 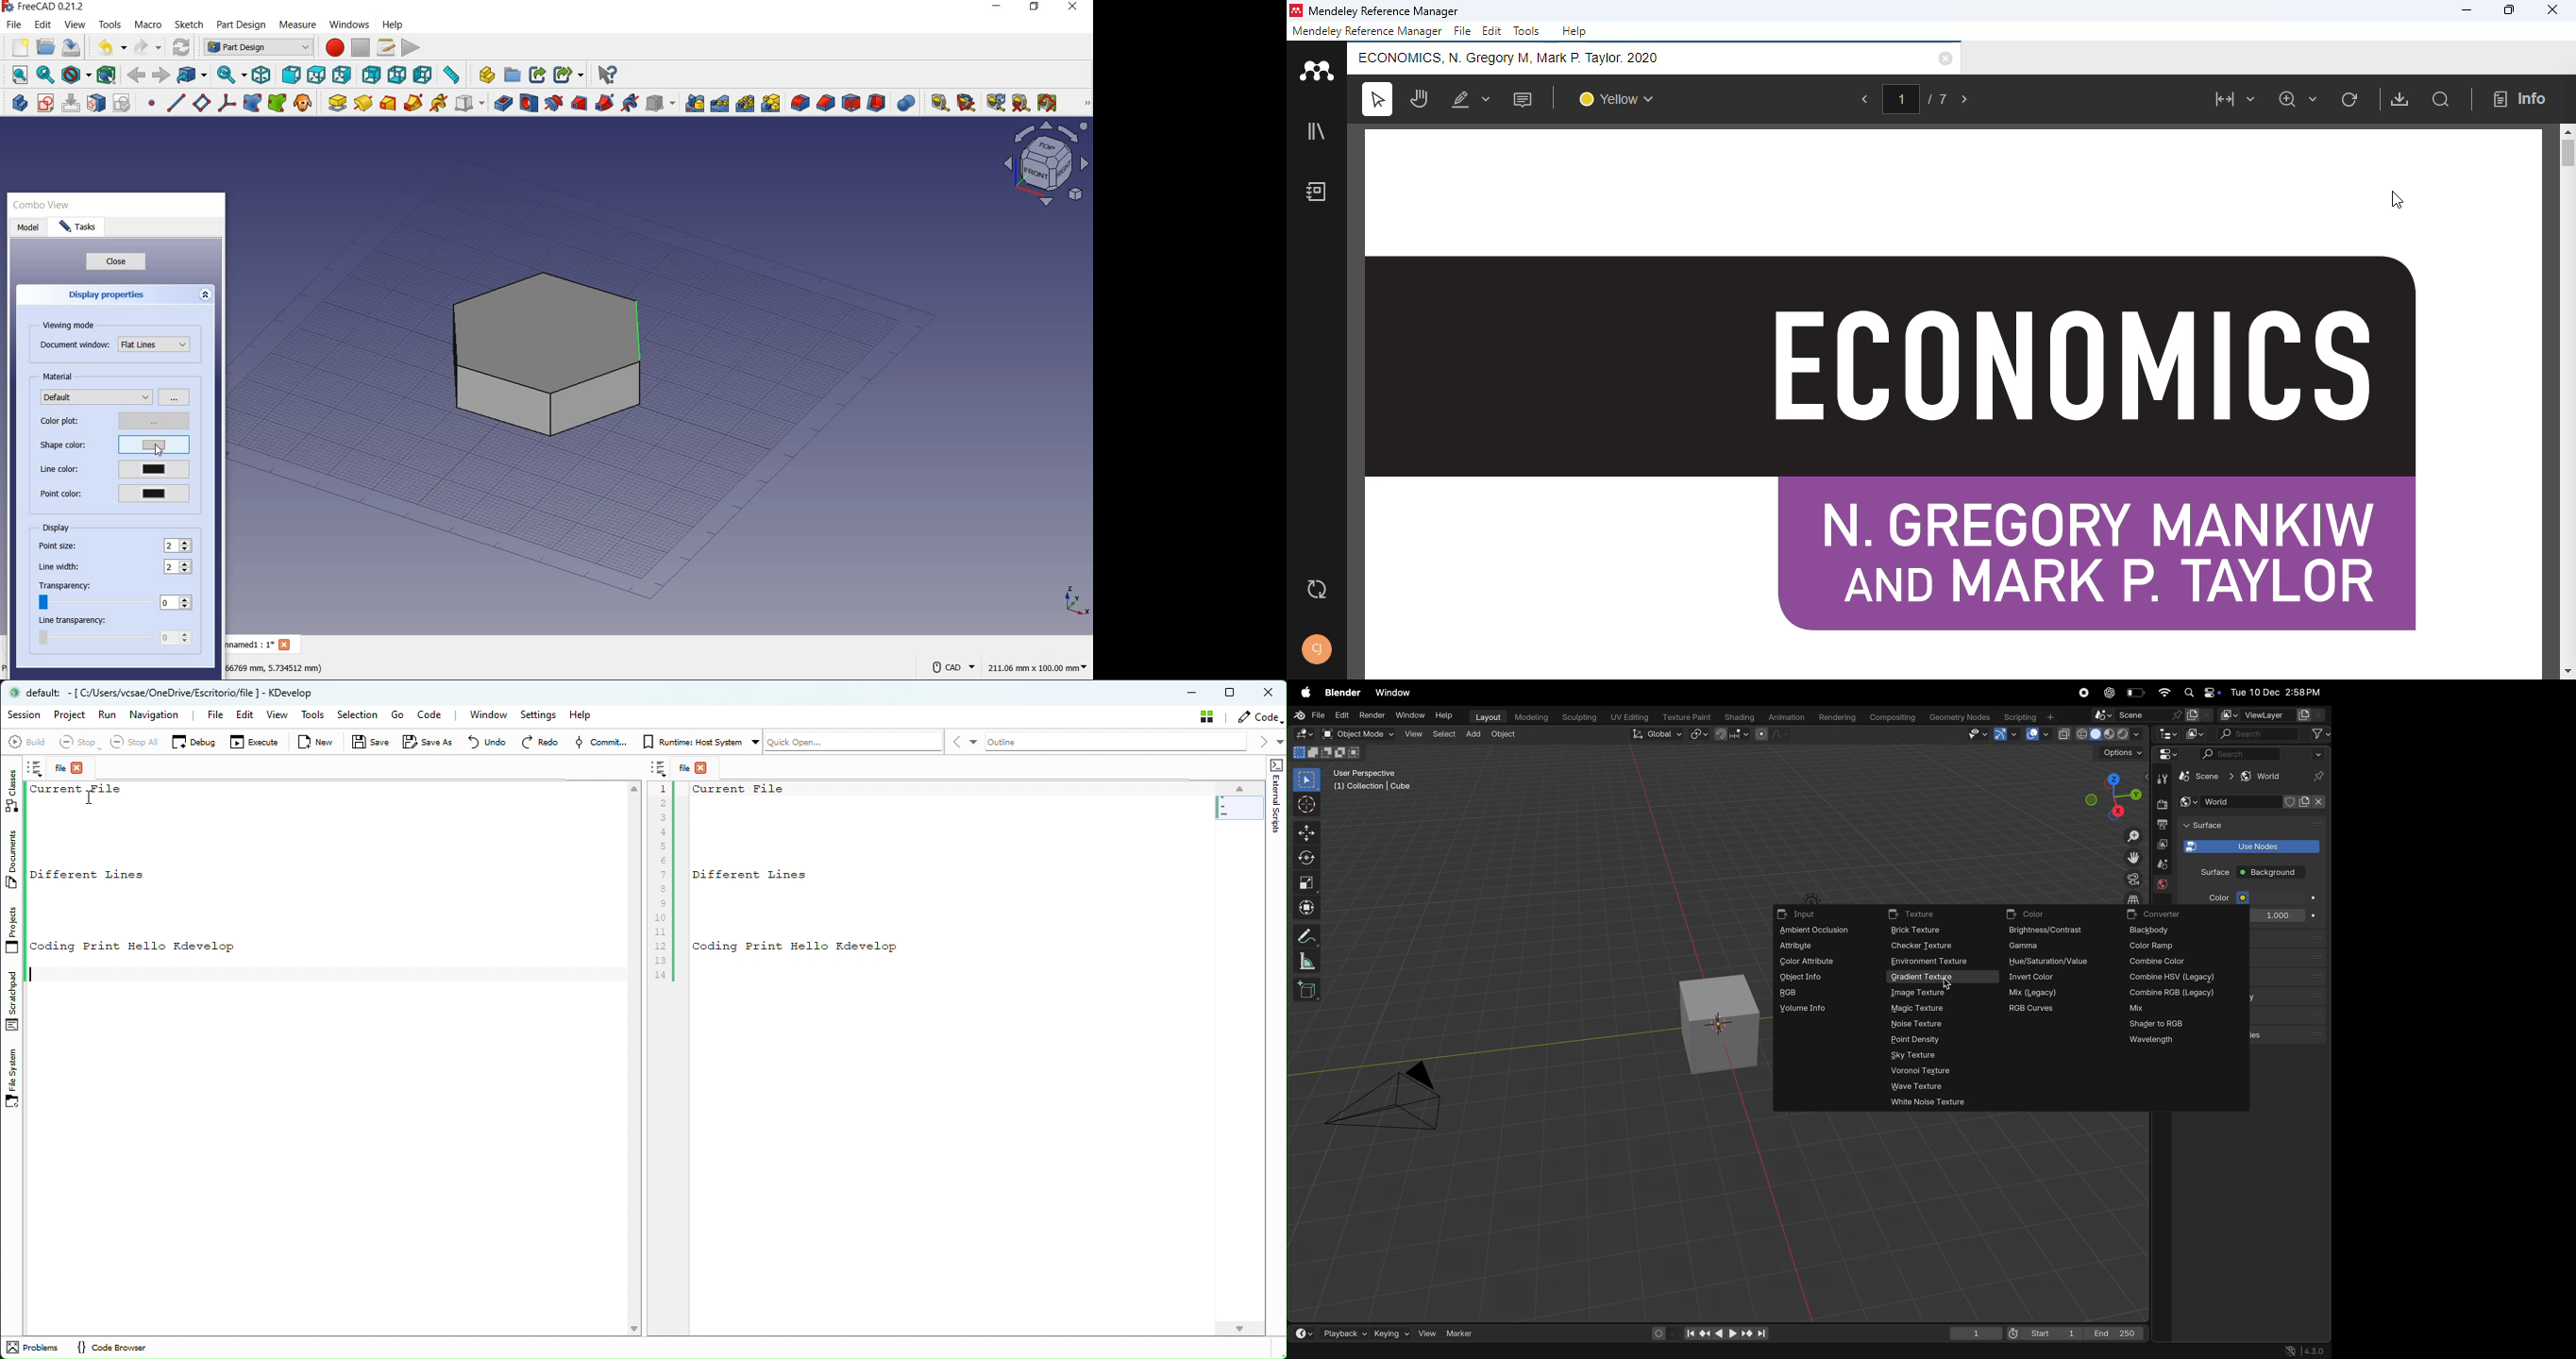 I want to click on draft, so click(x=851, y=104).